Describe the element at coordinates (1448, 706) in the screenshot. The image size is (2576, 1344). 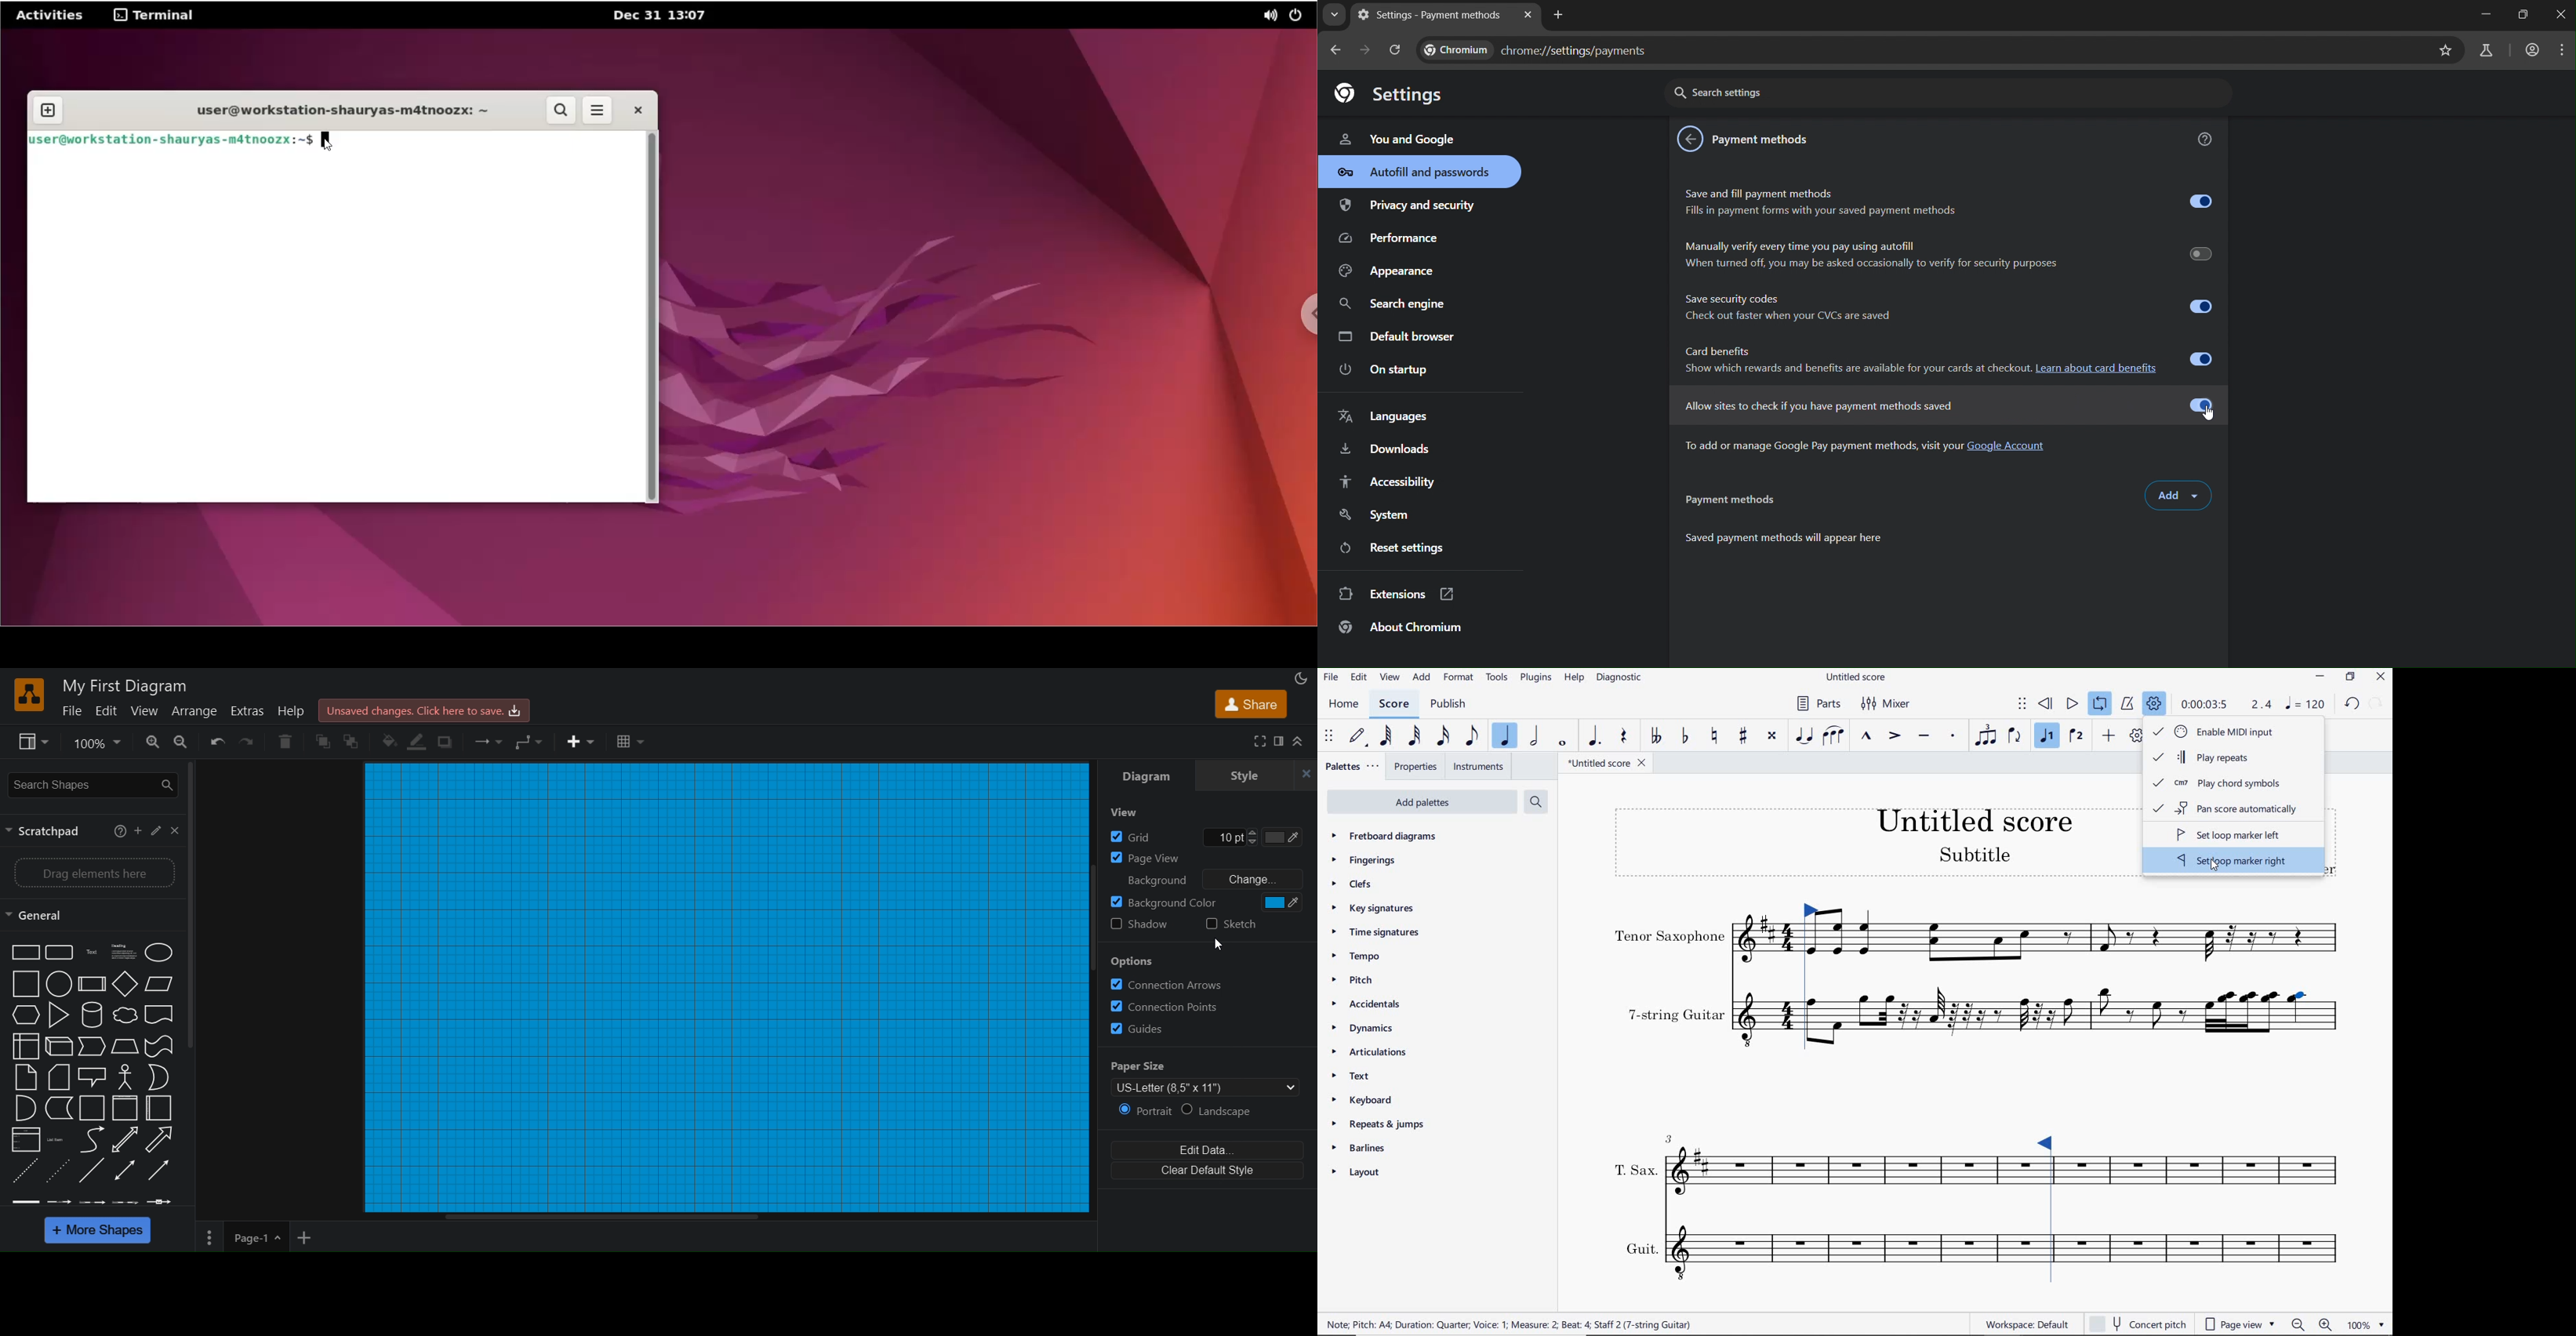
I see `PUBLISH` at that location.